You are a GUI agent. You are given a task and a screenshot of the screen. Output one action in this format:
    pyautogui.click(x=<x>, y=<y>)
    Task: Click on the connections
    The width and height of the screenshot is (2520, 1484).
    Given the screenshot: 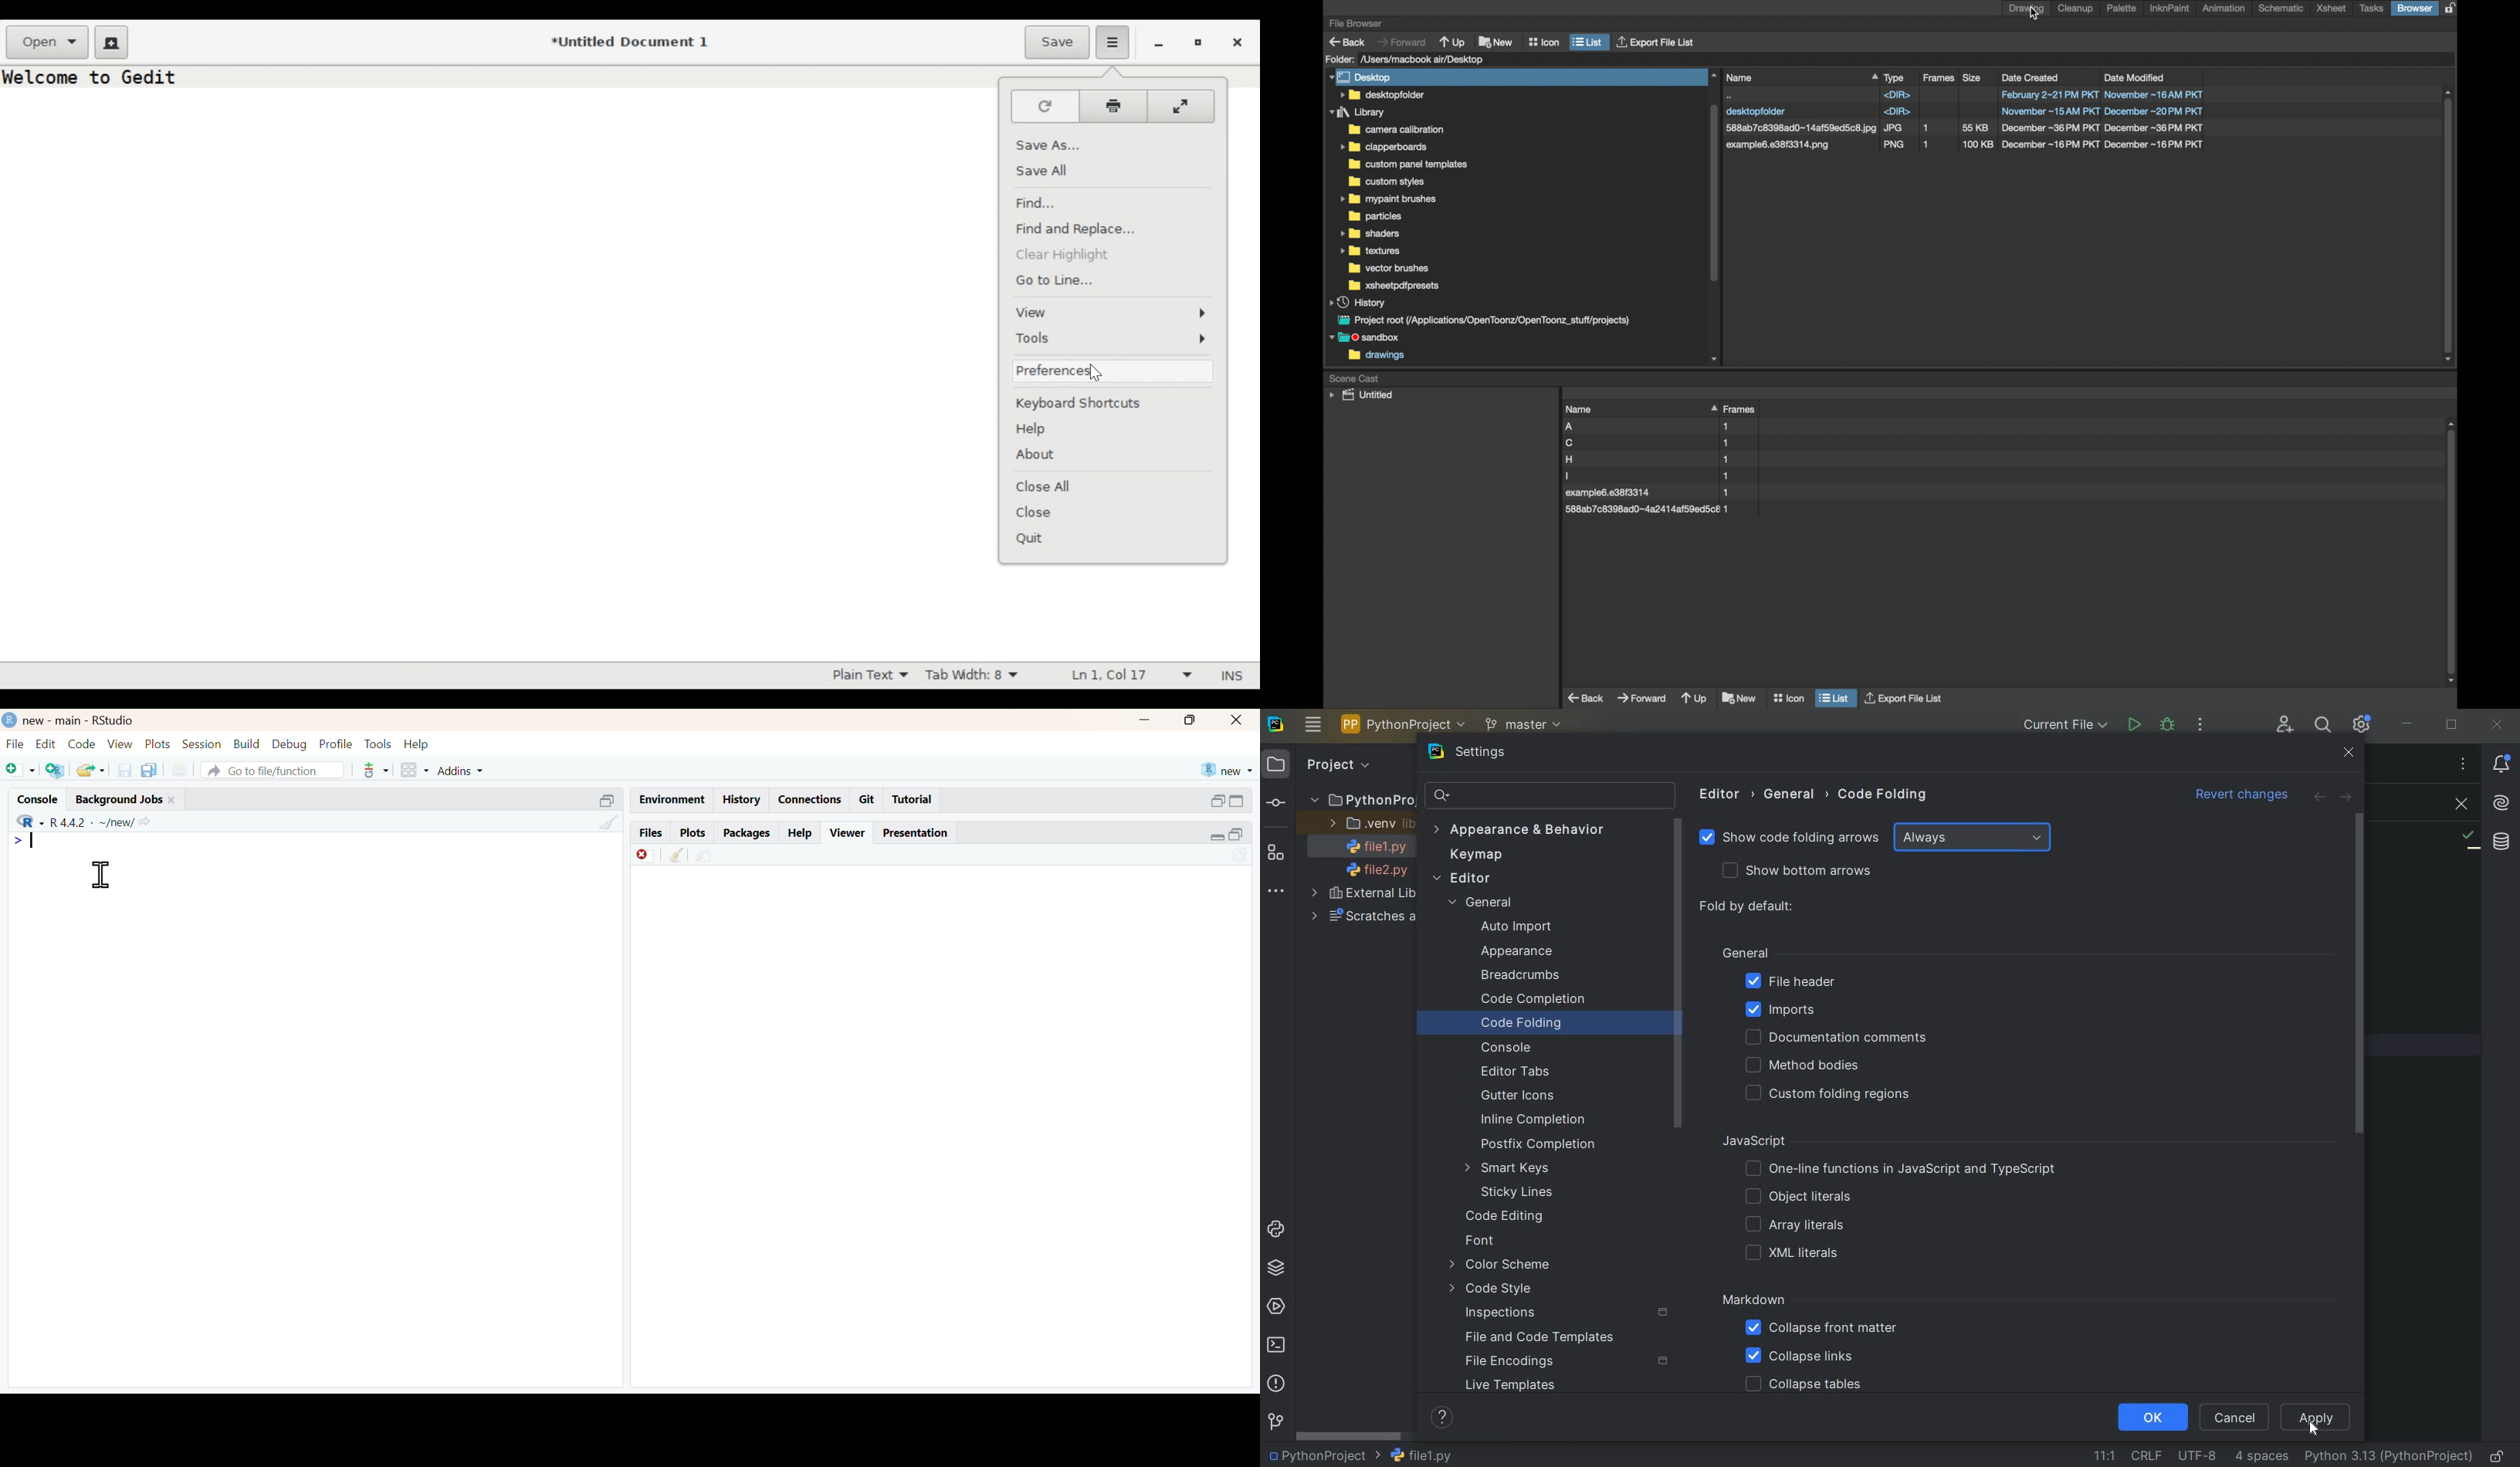 What is the action you would take?
    pyautogui.click(x=810, y=799)
    